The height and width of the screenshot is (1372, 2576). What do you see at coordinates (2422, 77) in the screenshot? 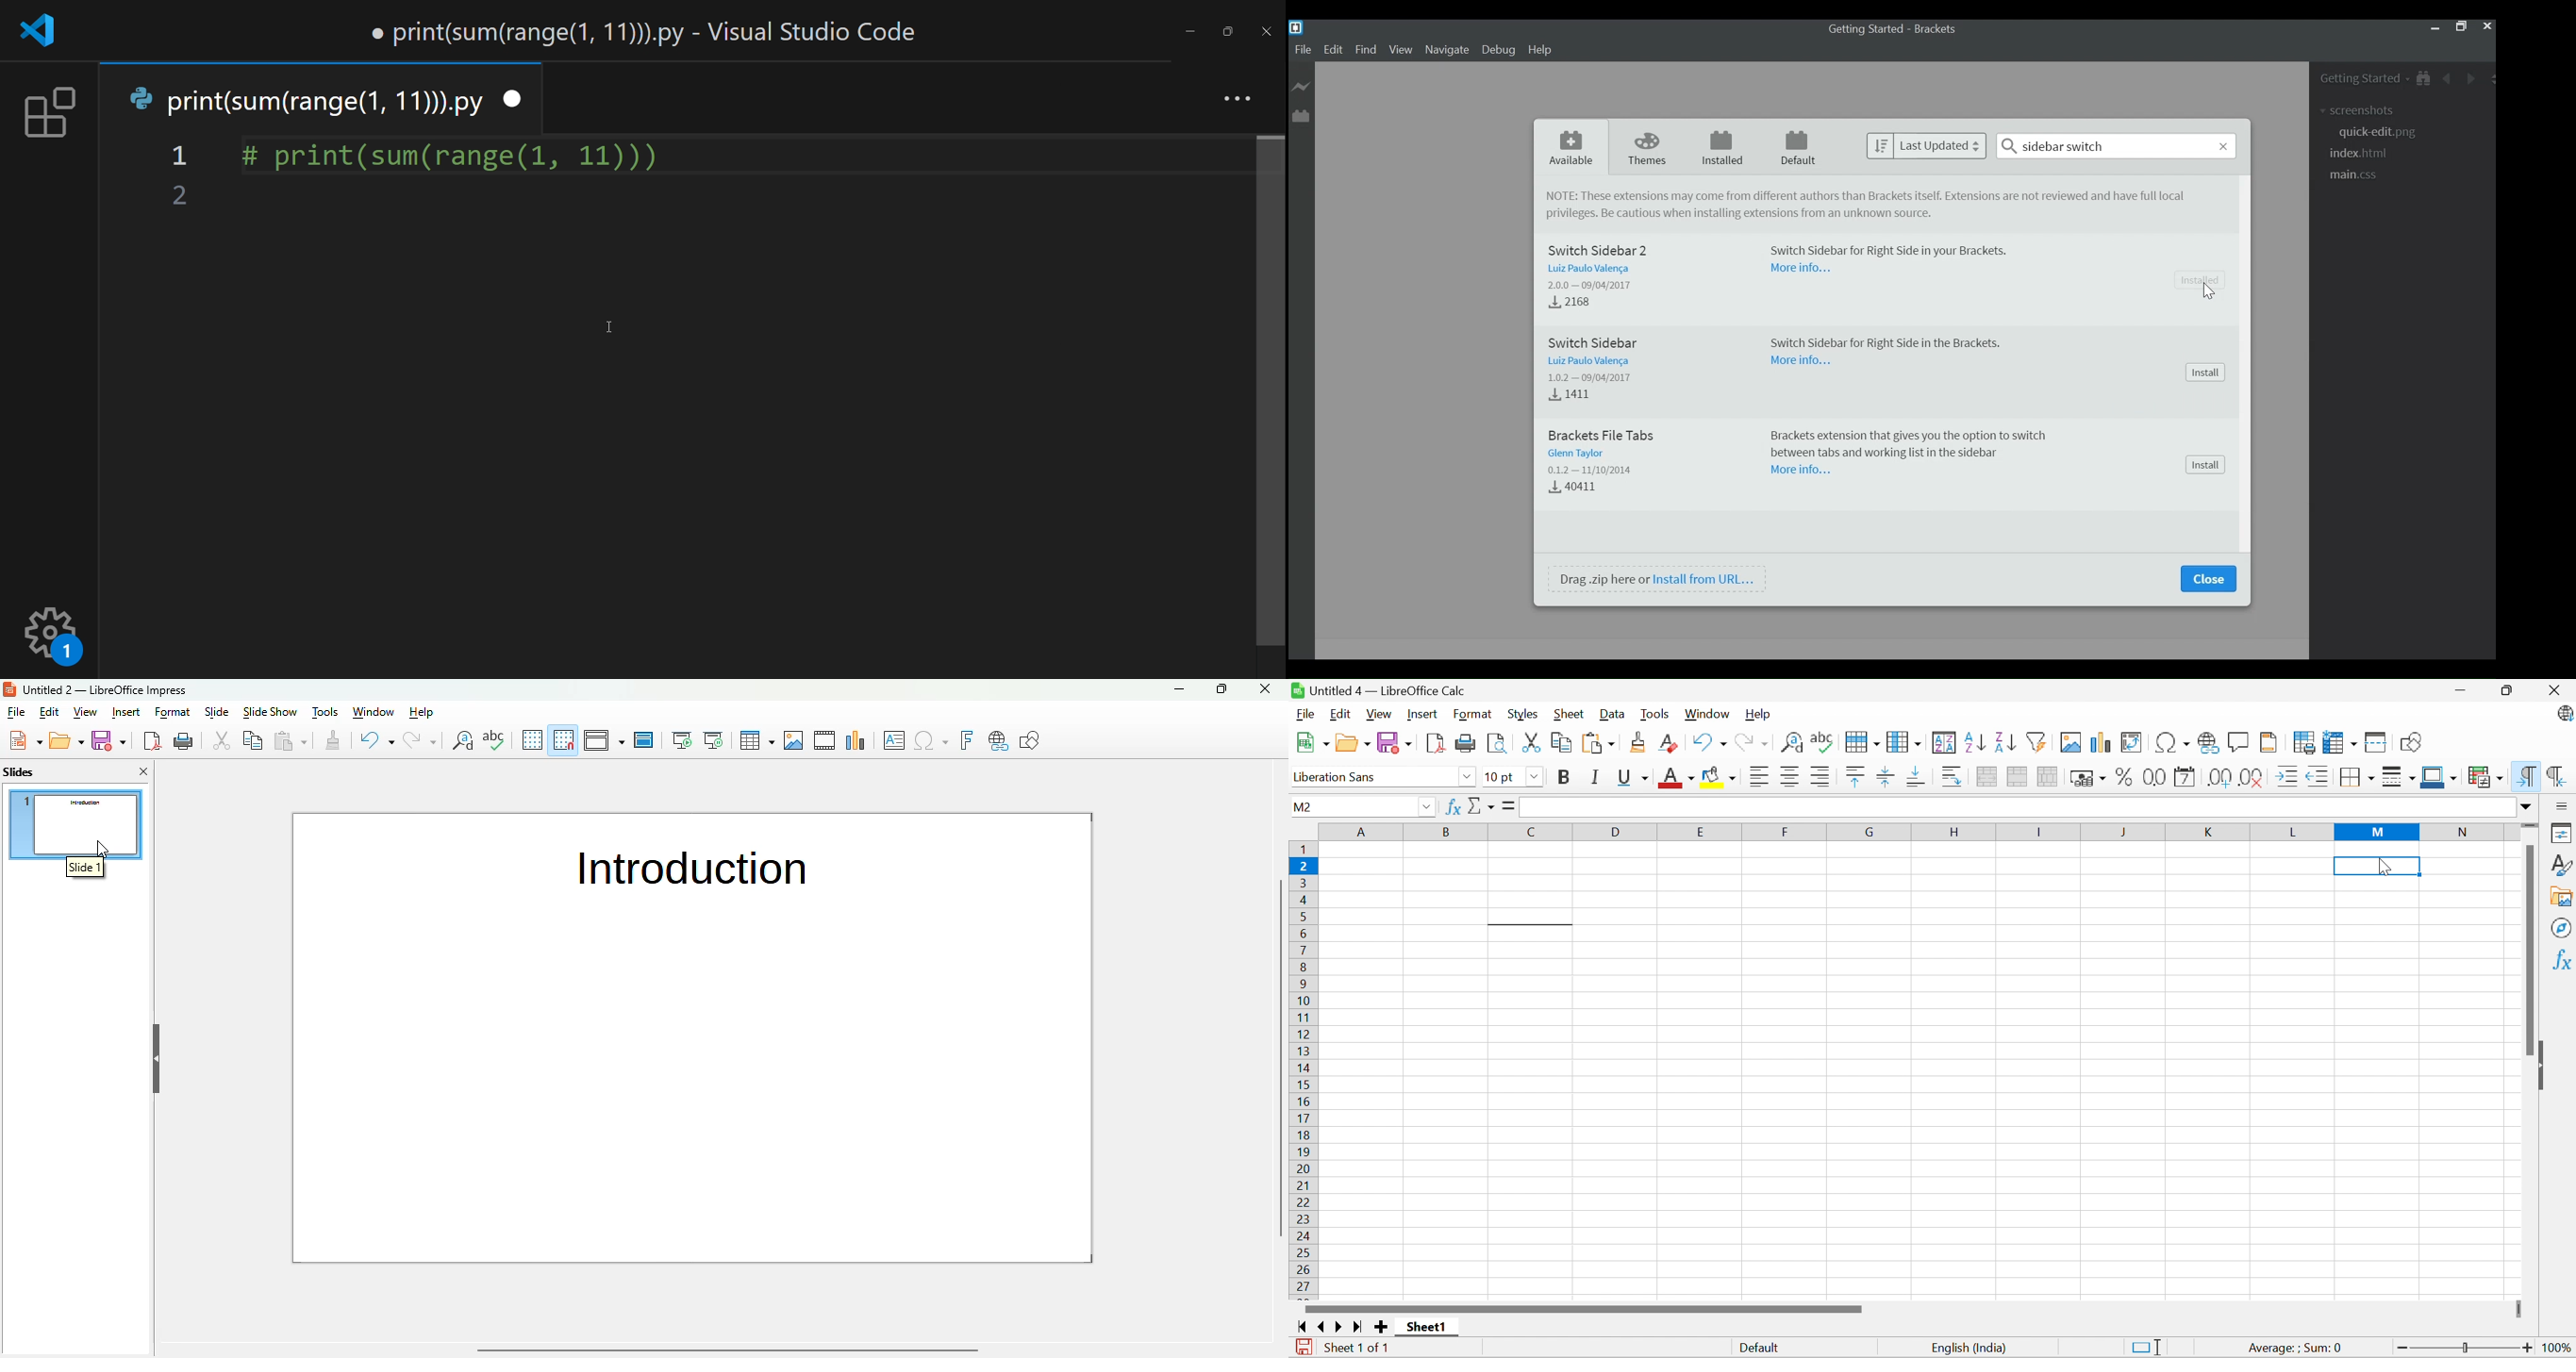
I see `Show in File tree` at bounding box center [2422, 77].